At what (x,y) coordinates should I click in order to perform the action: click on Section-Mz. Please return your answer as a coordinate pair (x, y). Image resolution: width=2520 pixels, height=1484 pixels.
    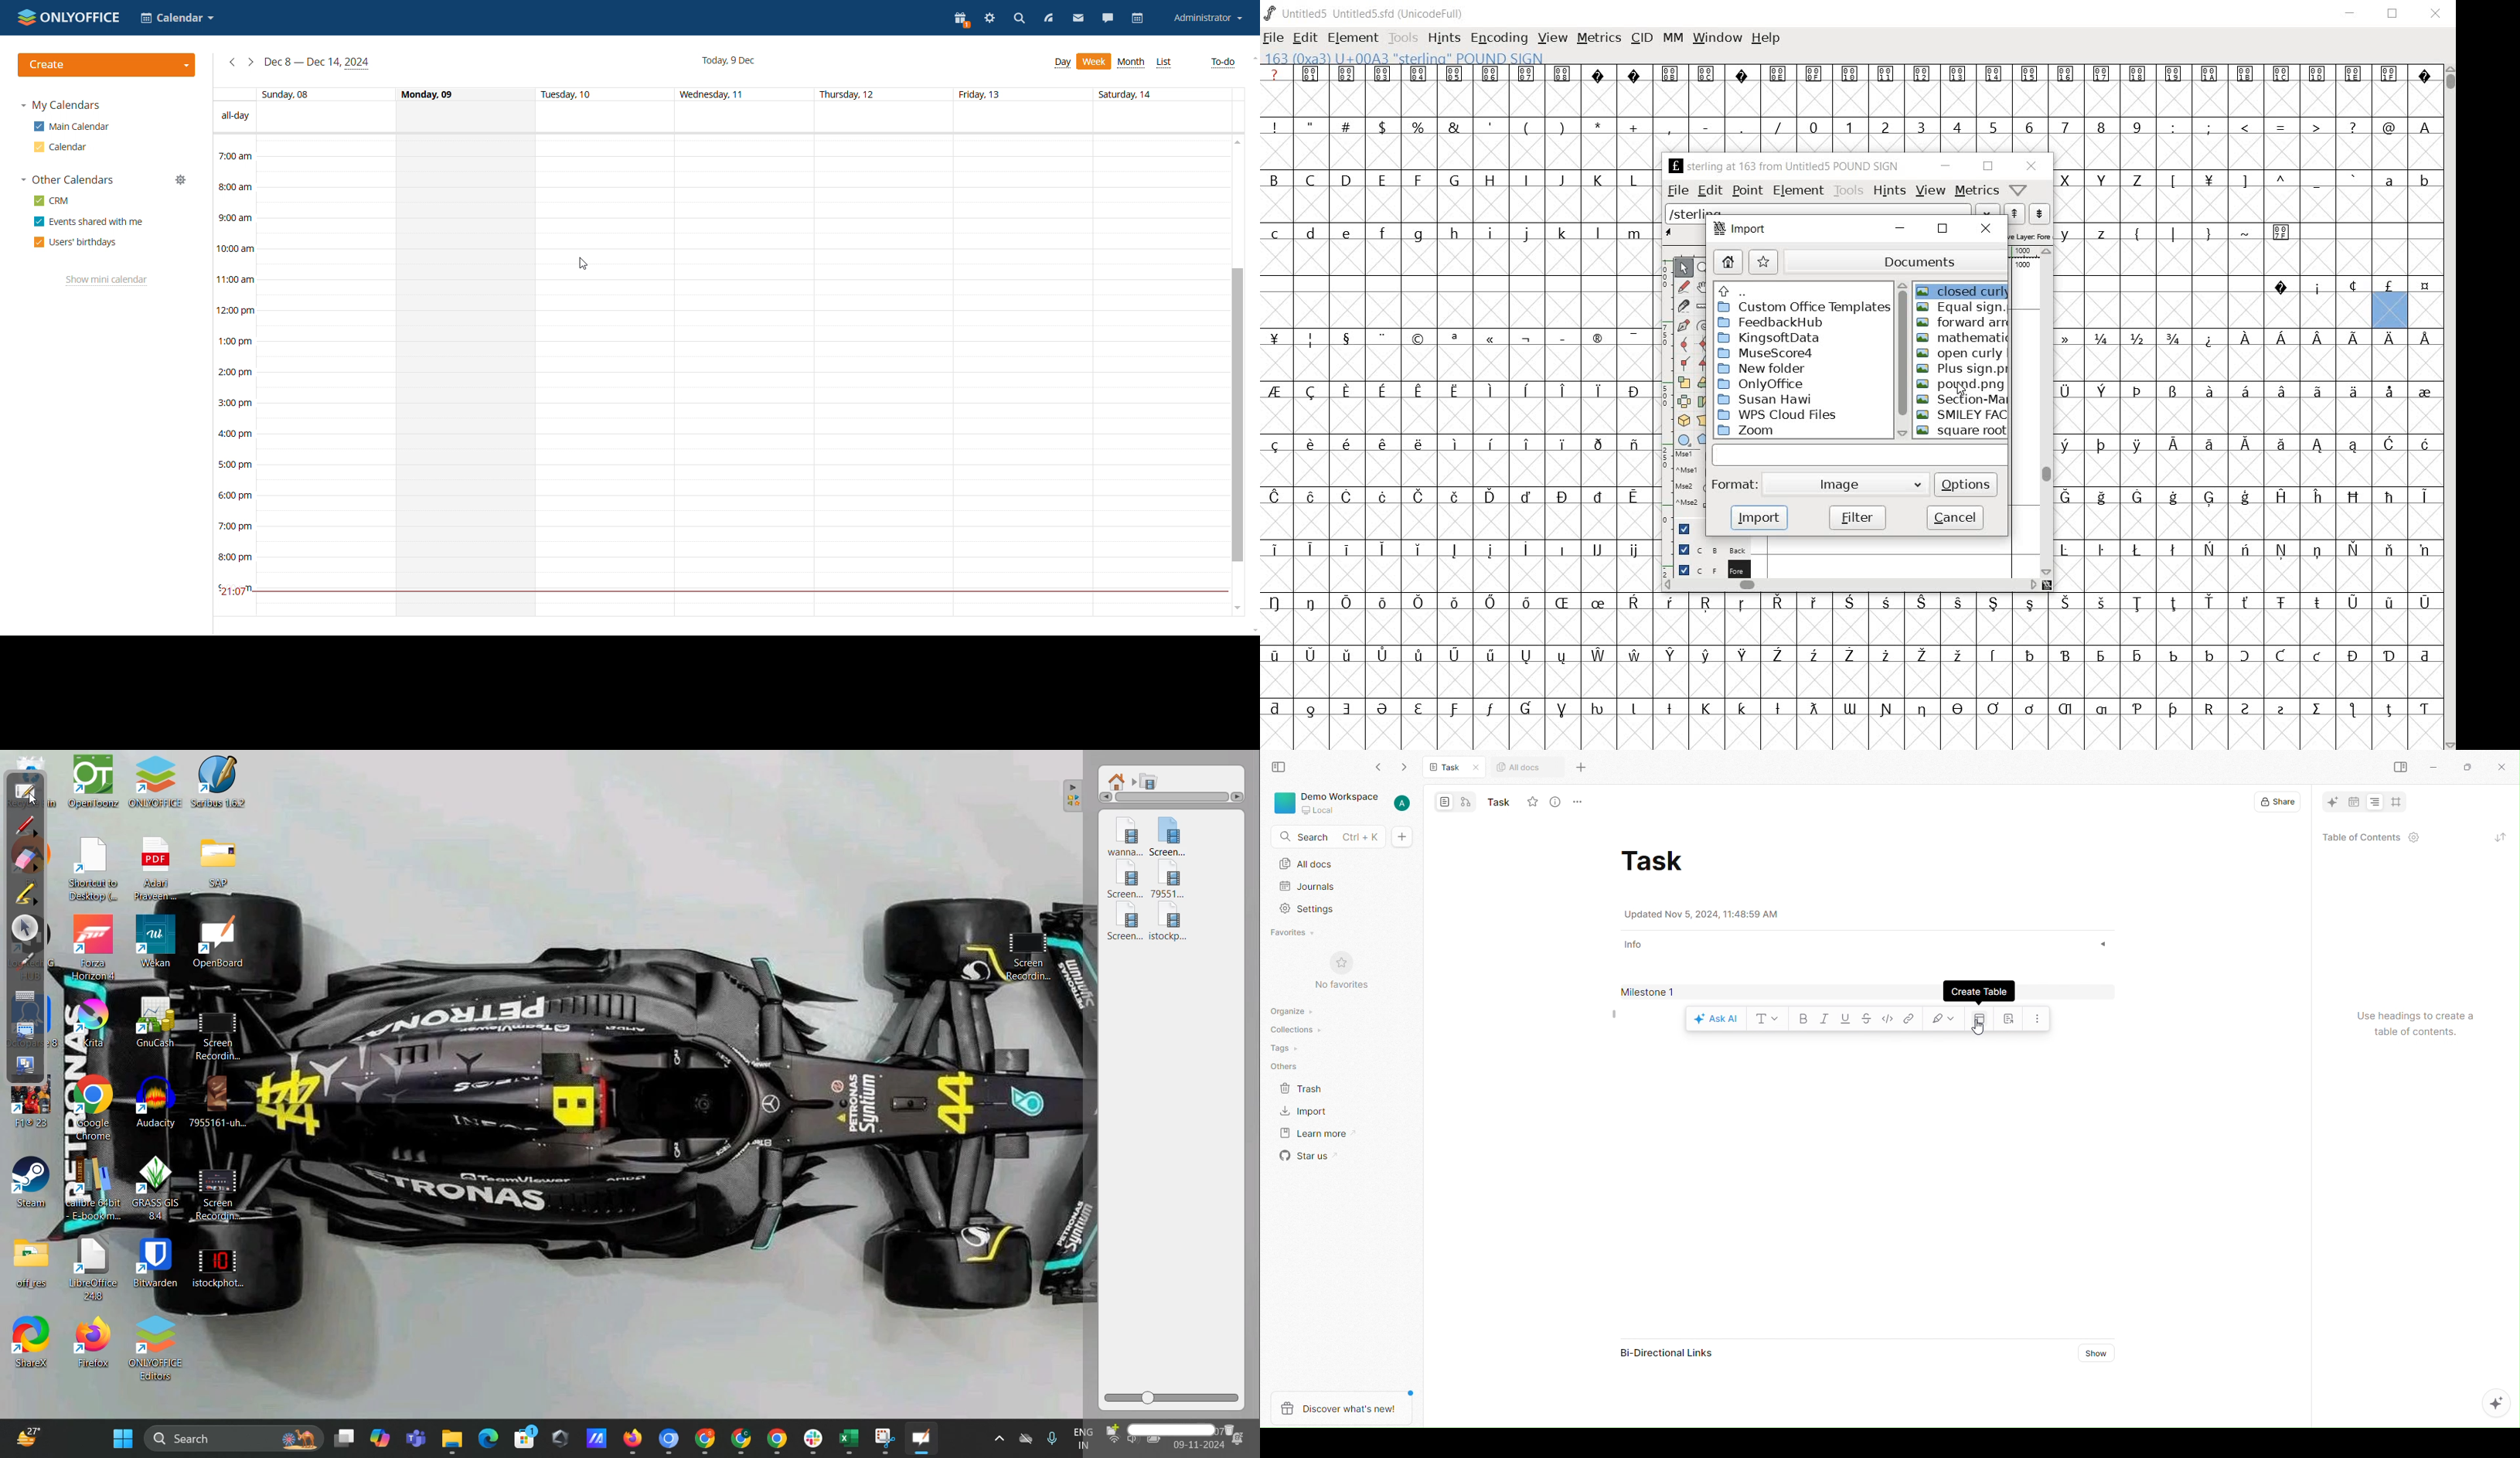
    Looking at the image, I should click on (1958, 398).